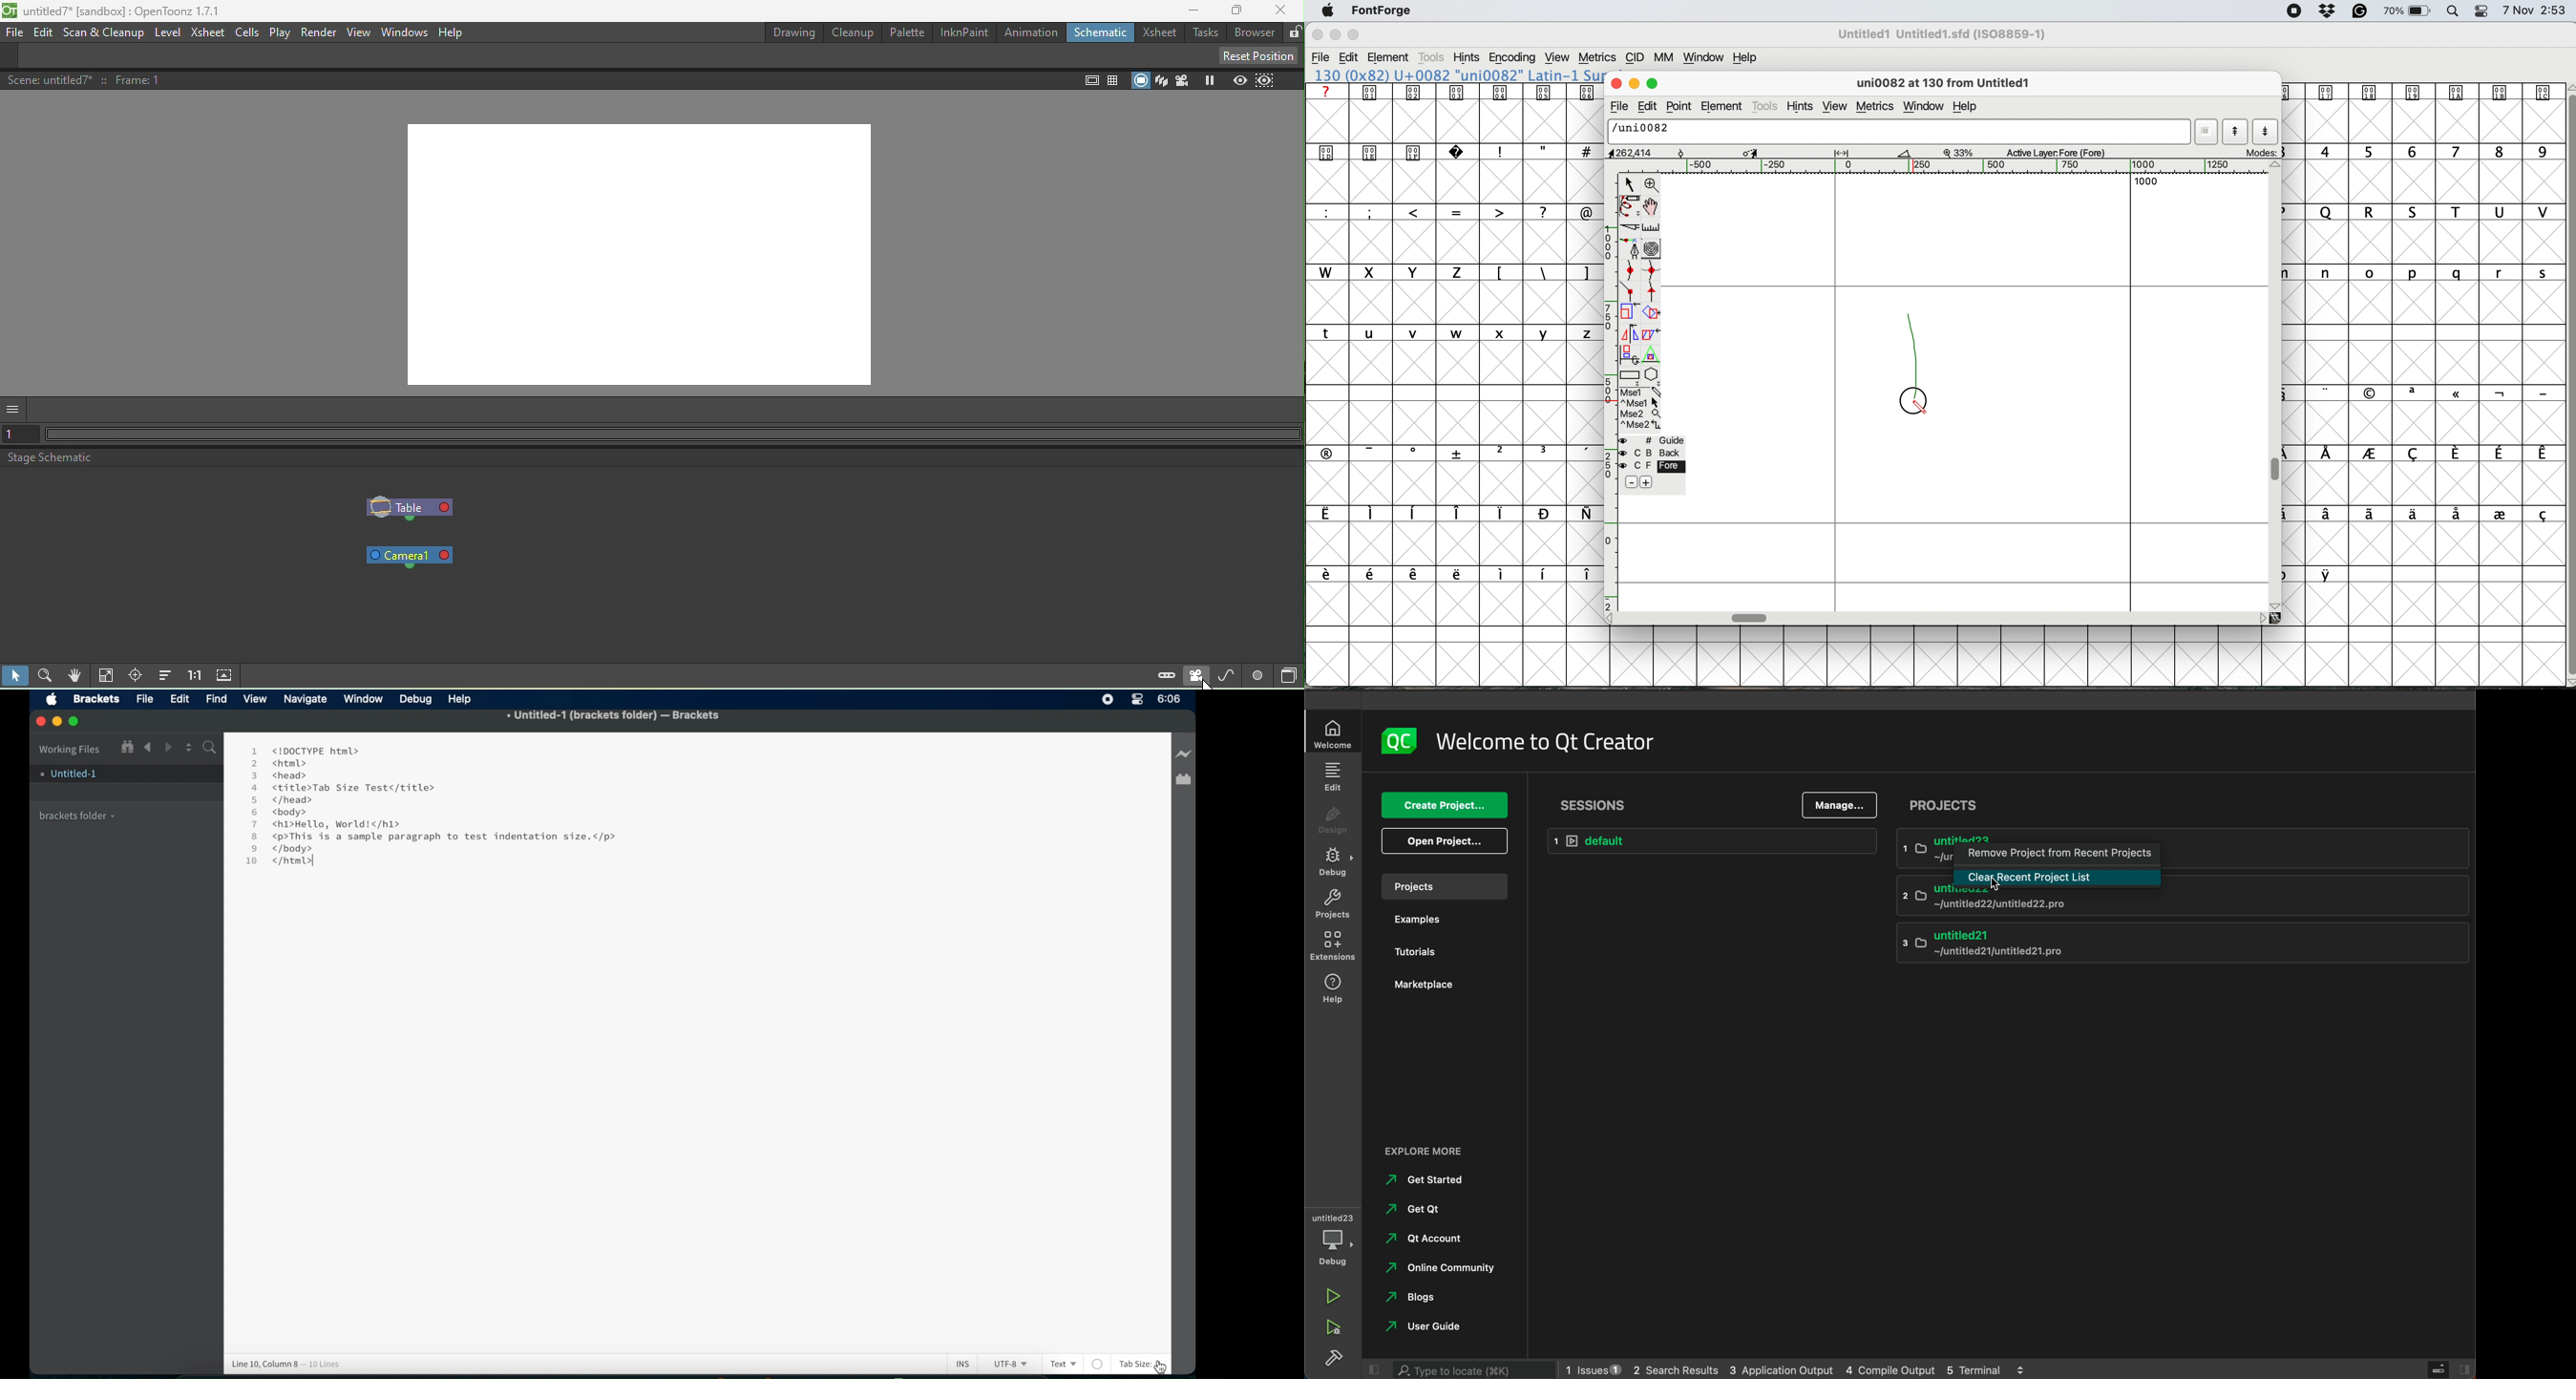  Describe the element at coordinates (147, 748) in the screenshot. I see `Left` at that location.